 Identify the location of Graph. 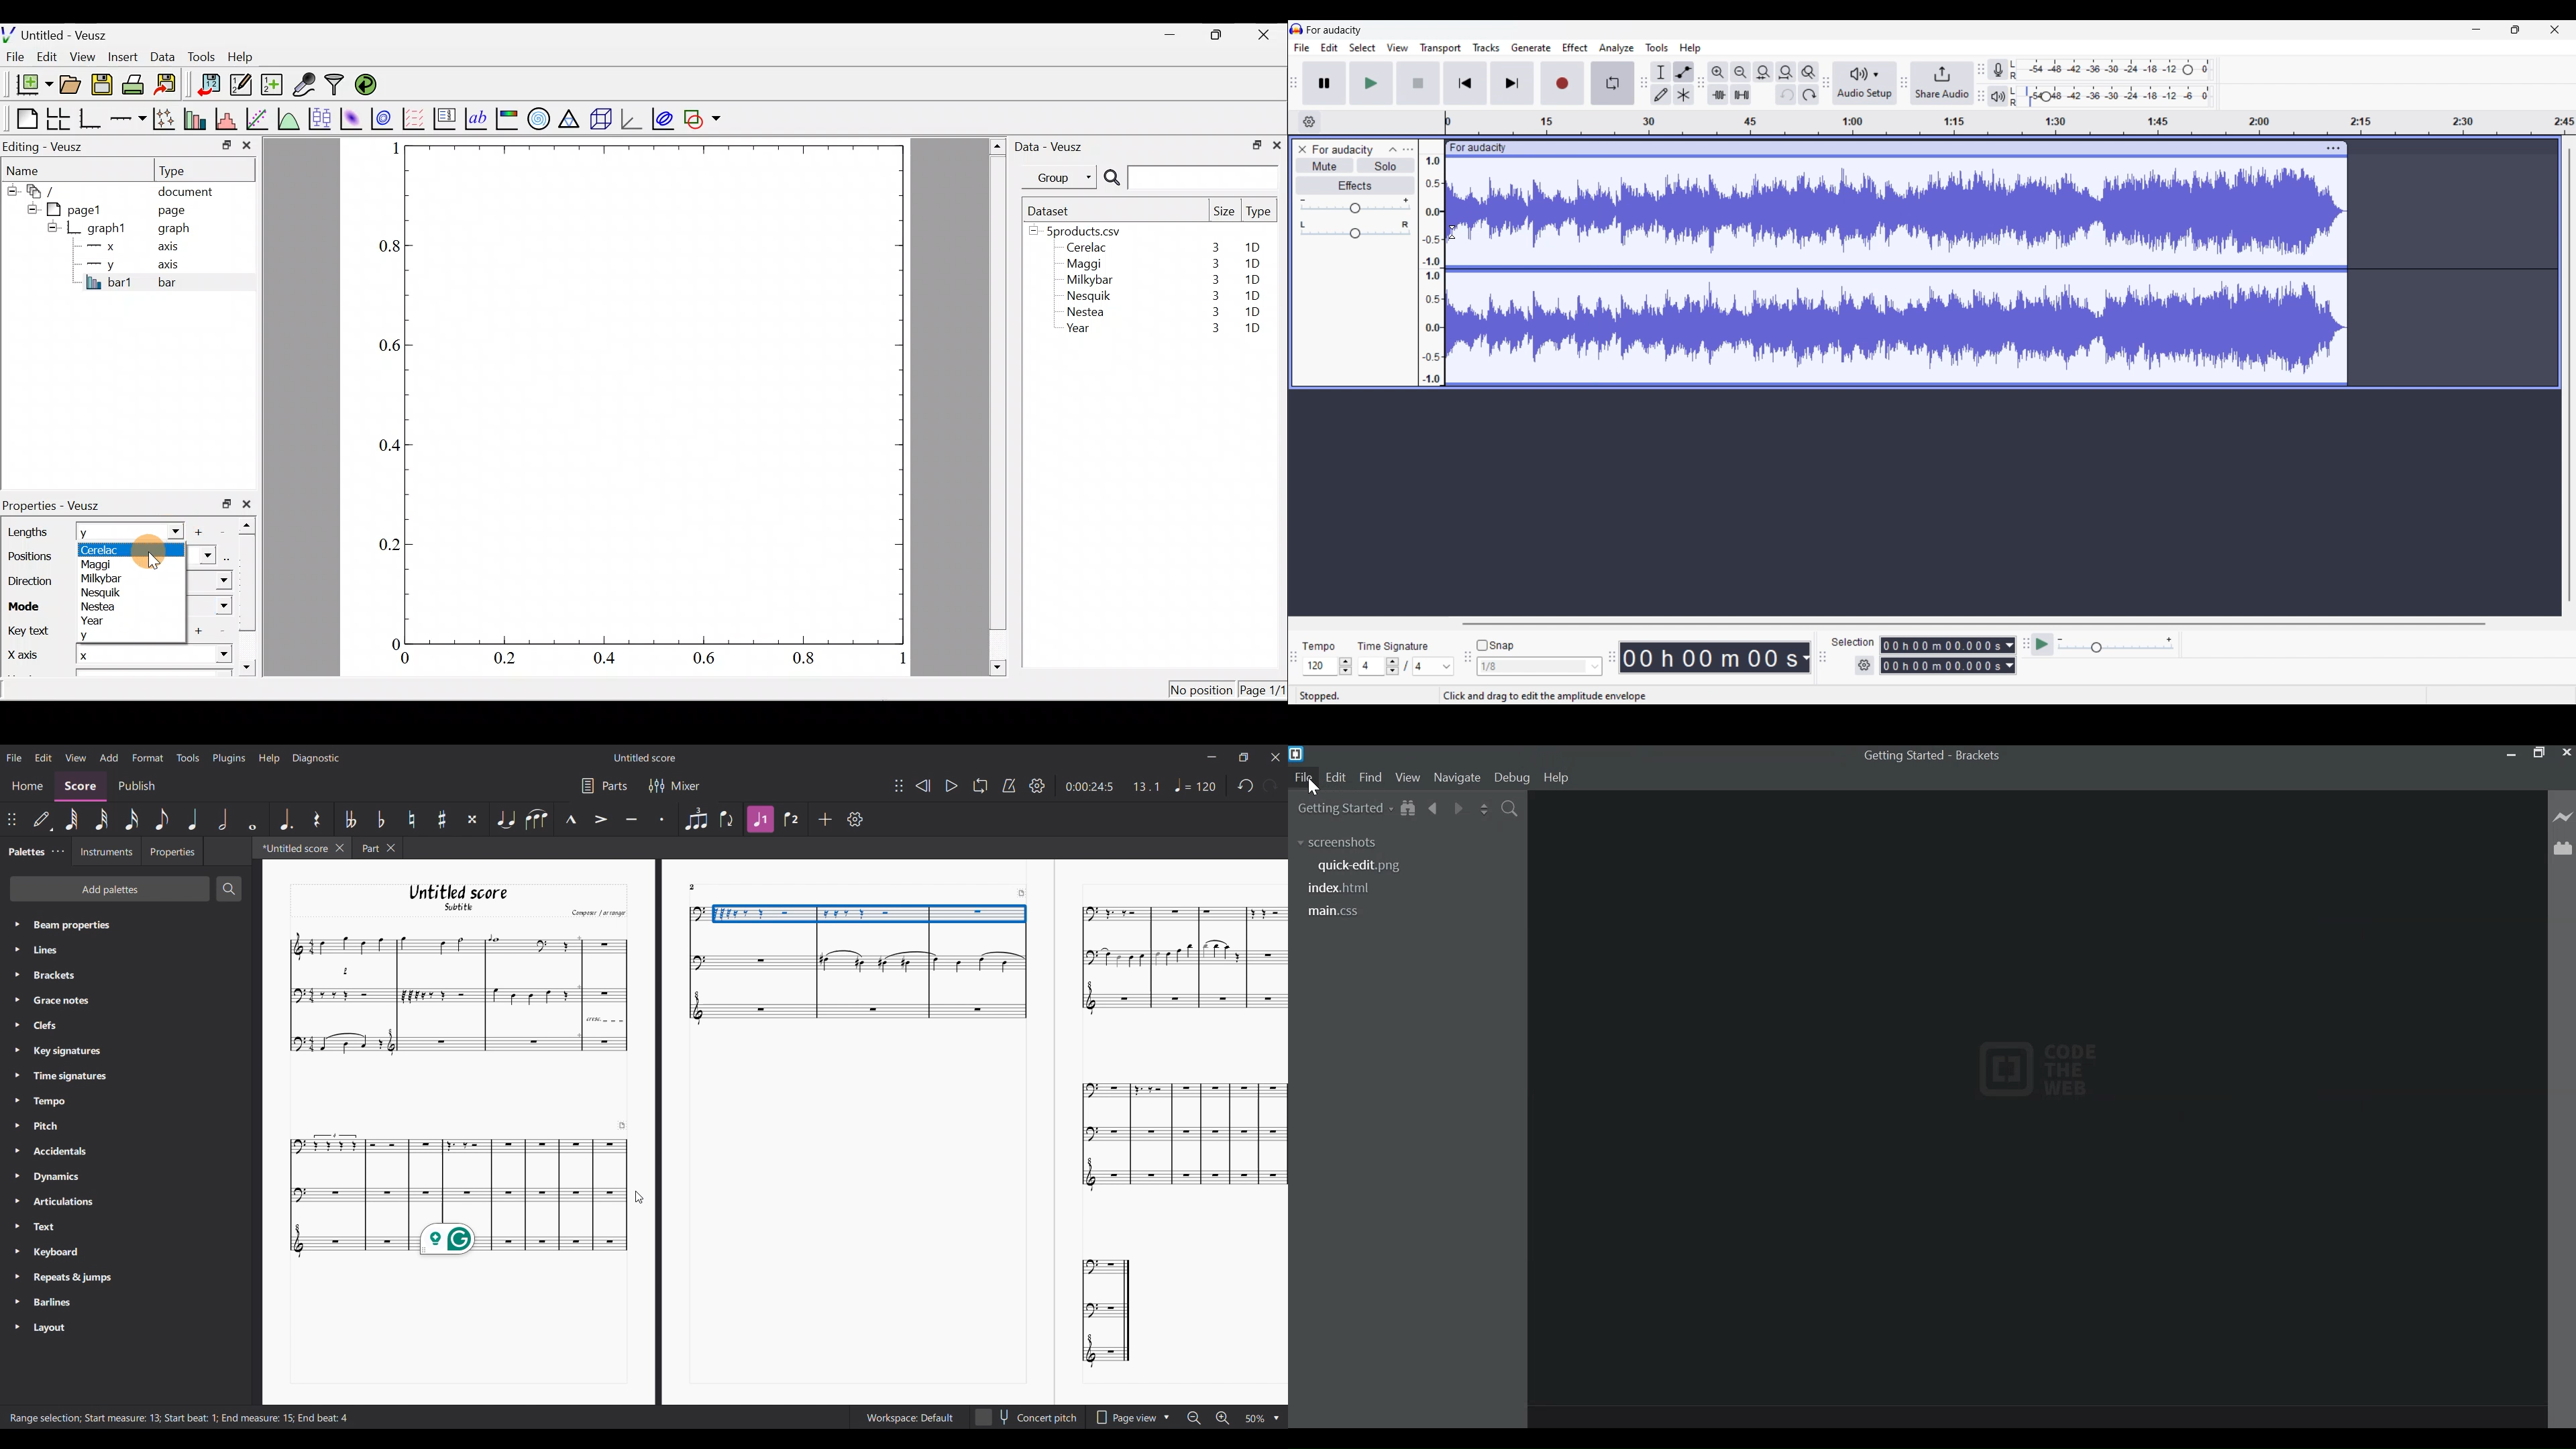
(1178, 1134).